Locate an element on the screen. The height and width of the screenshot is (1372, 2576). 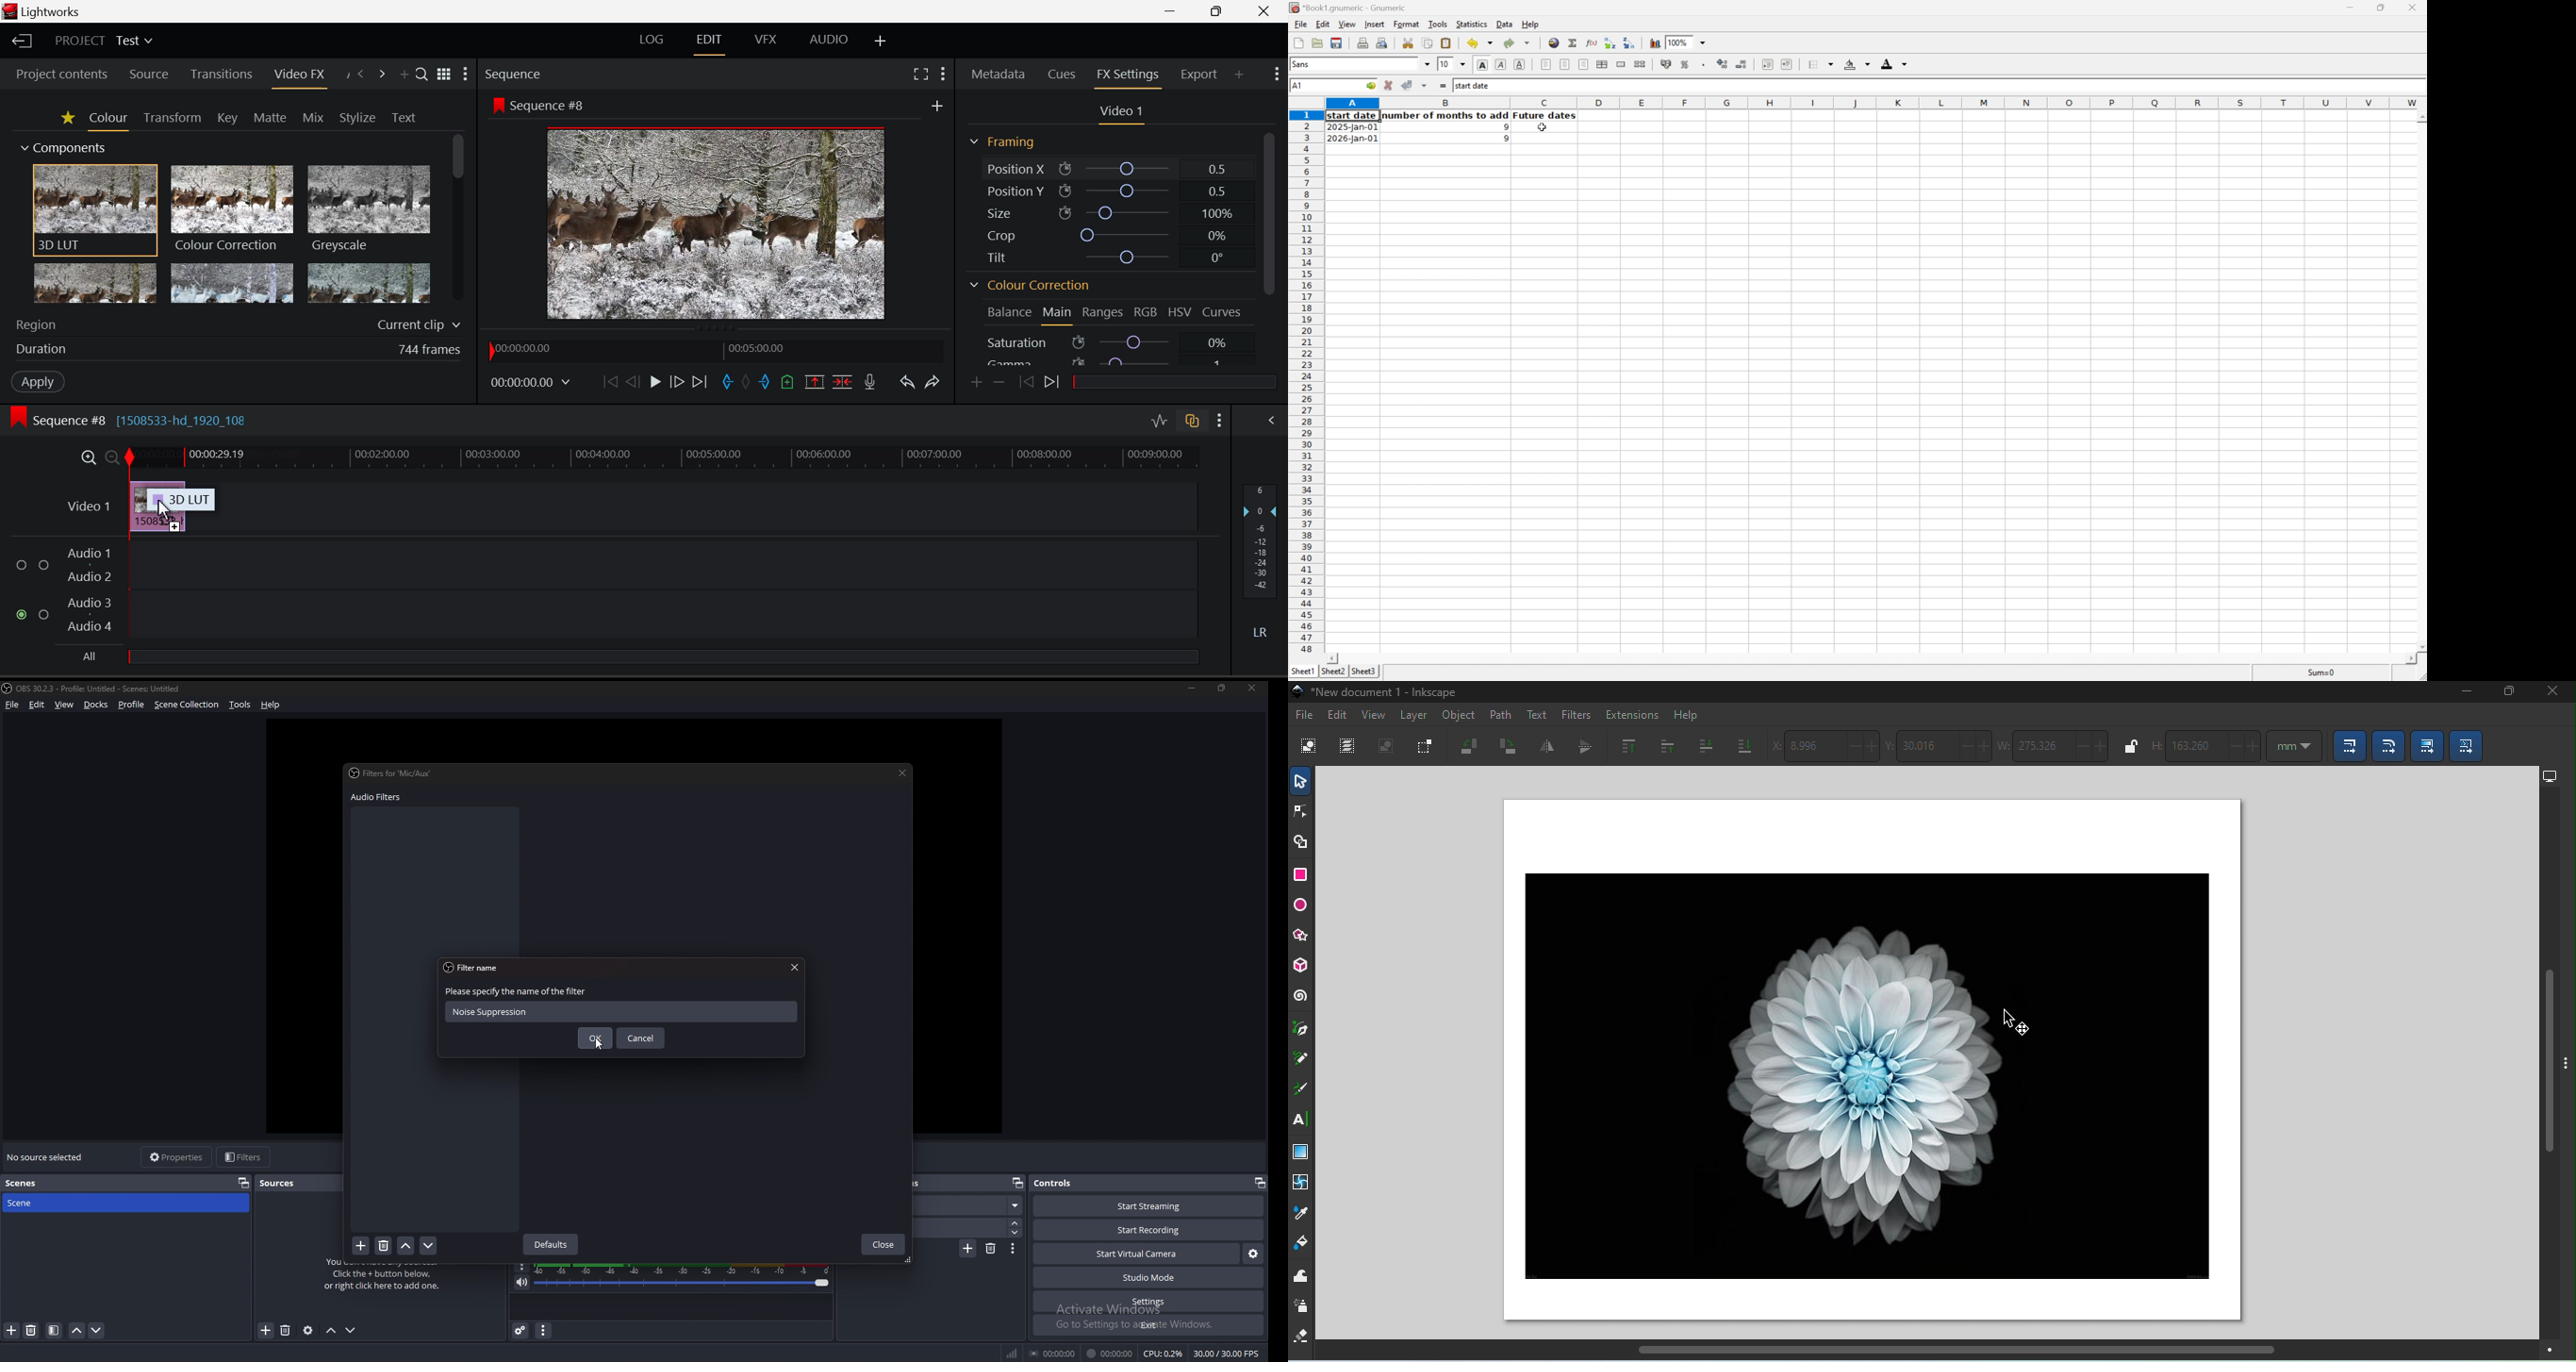
close is located at coordinates (884, 1244).